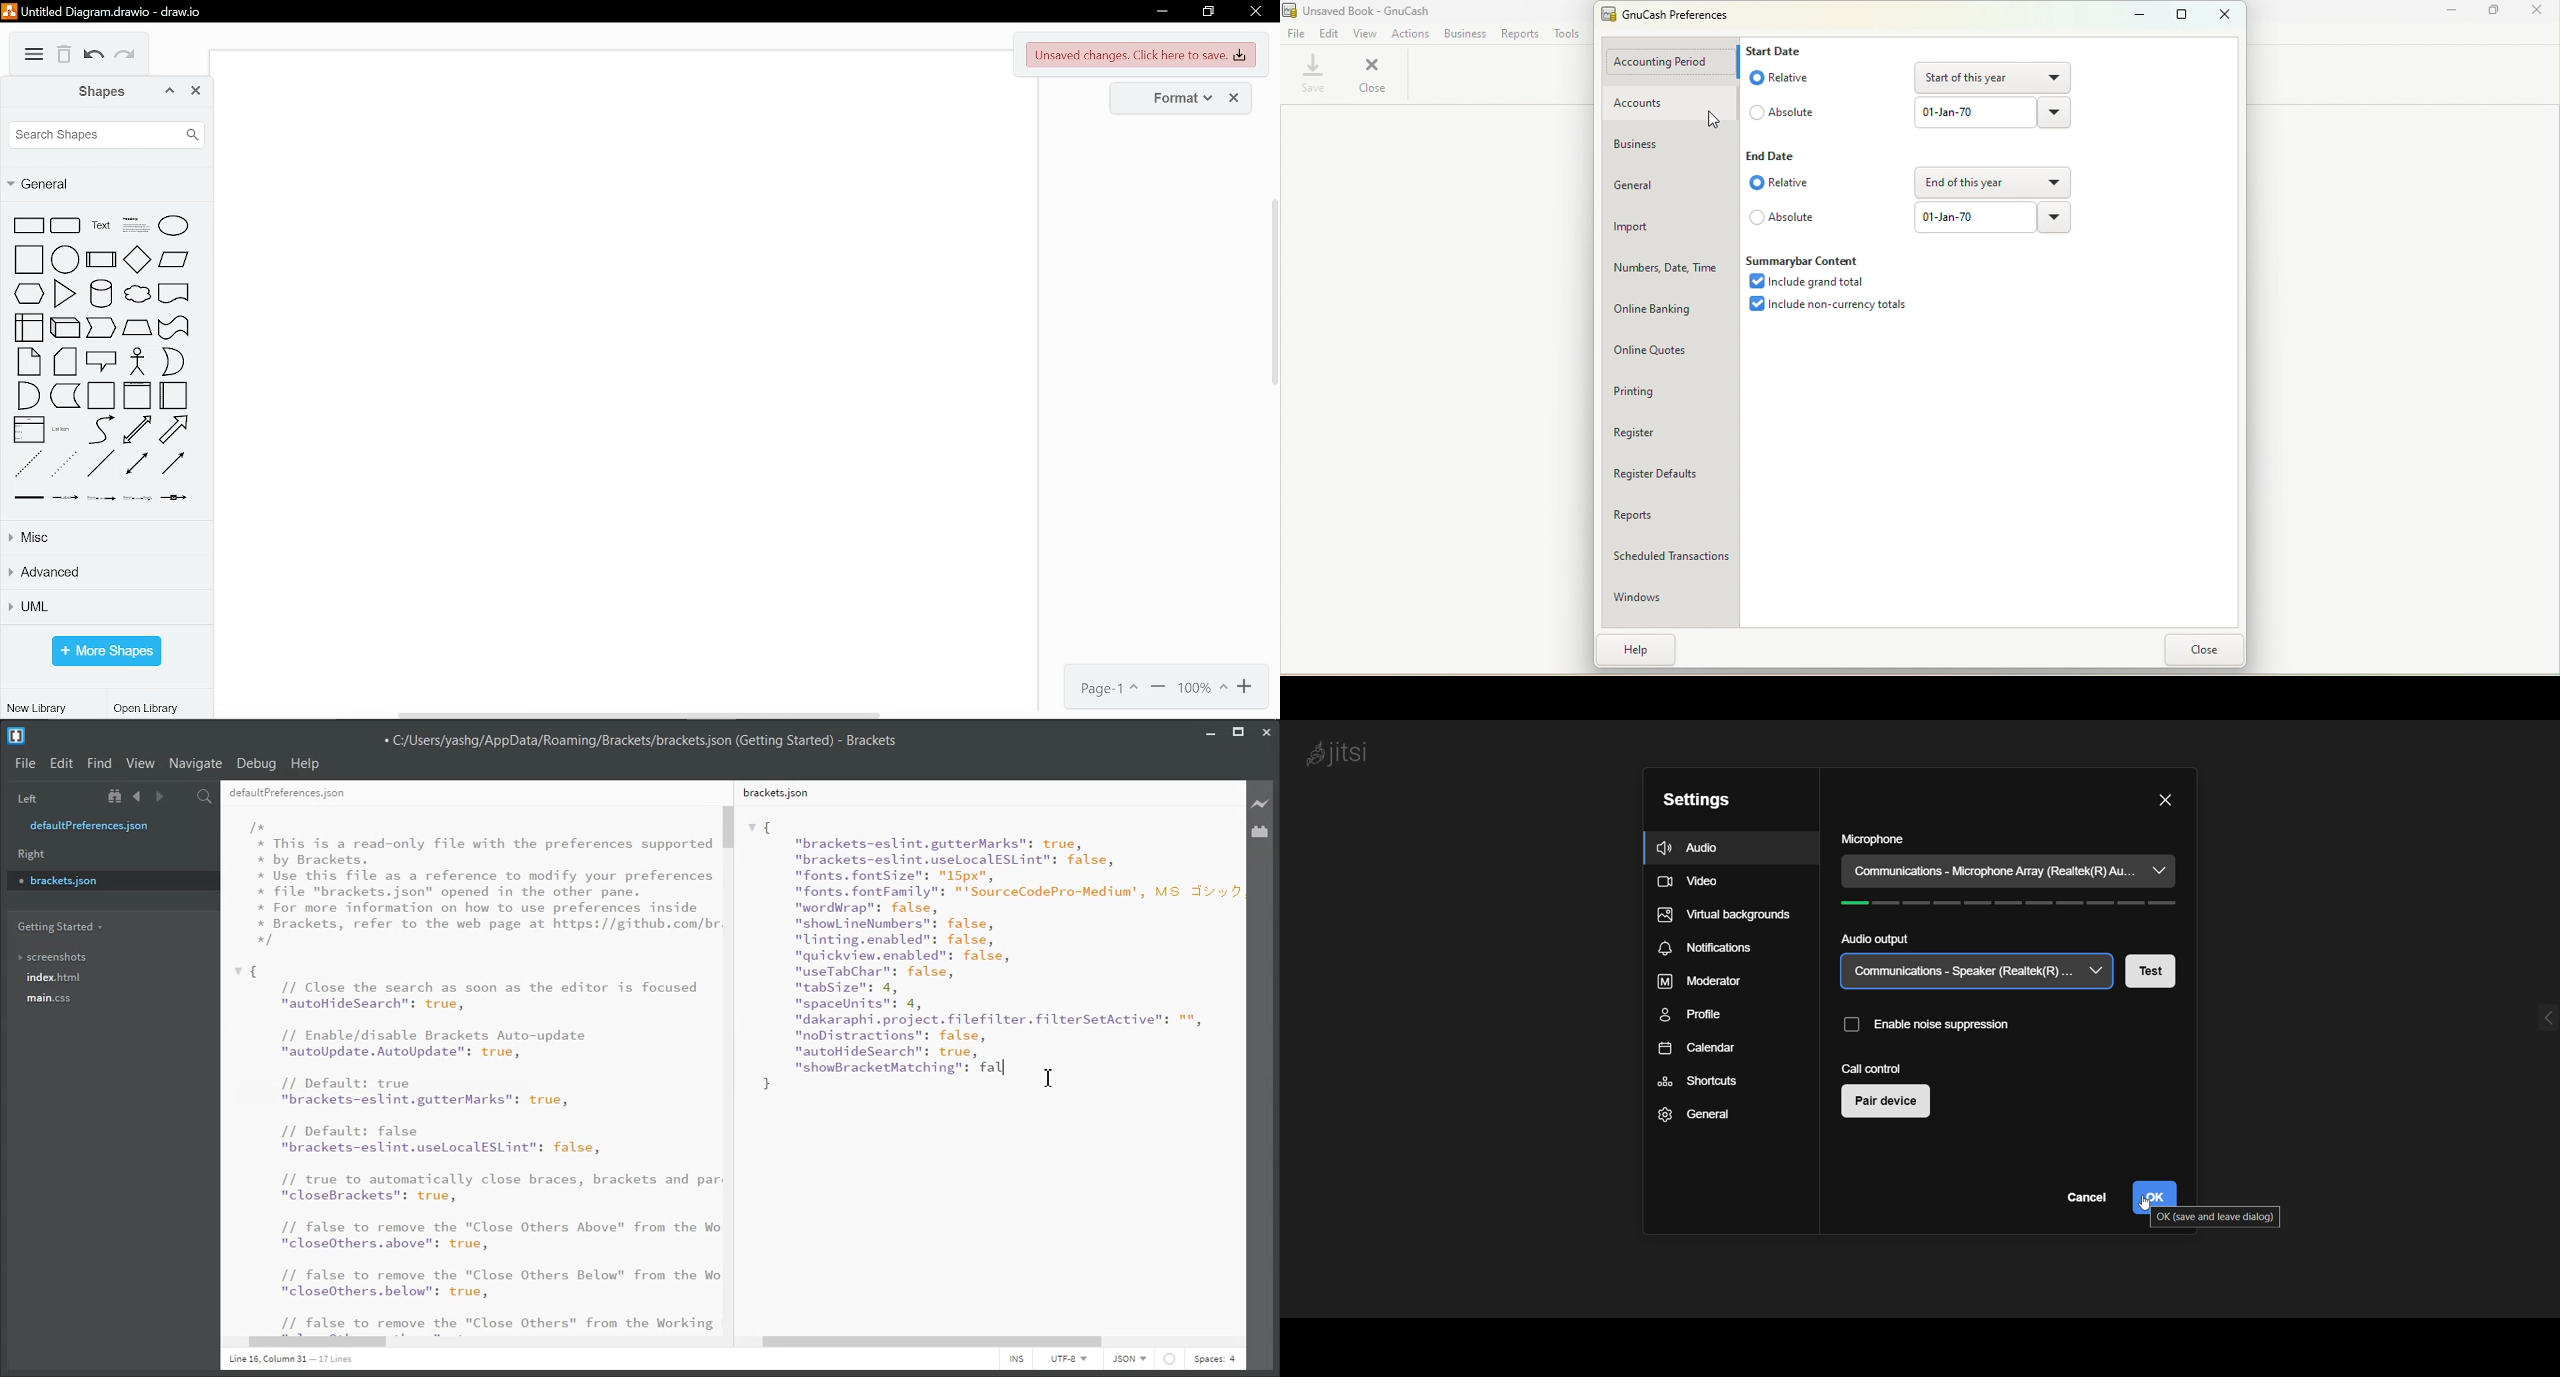 The height and width of the screenshot is (1400, 2576). Describe the element at coordinates (100, 260) in the screenshot. I see `process` at that location.